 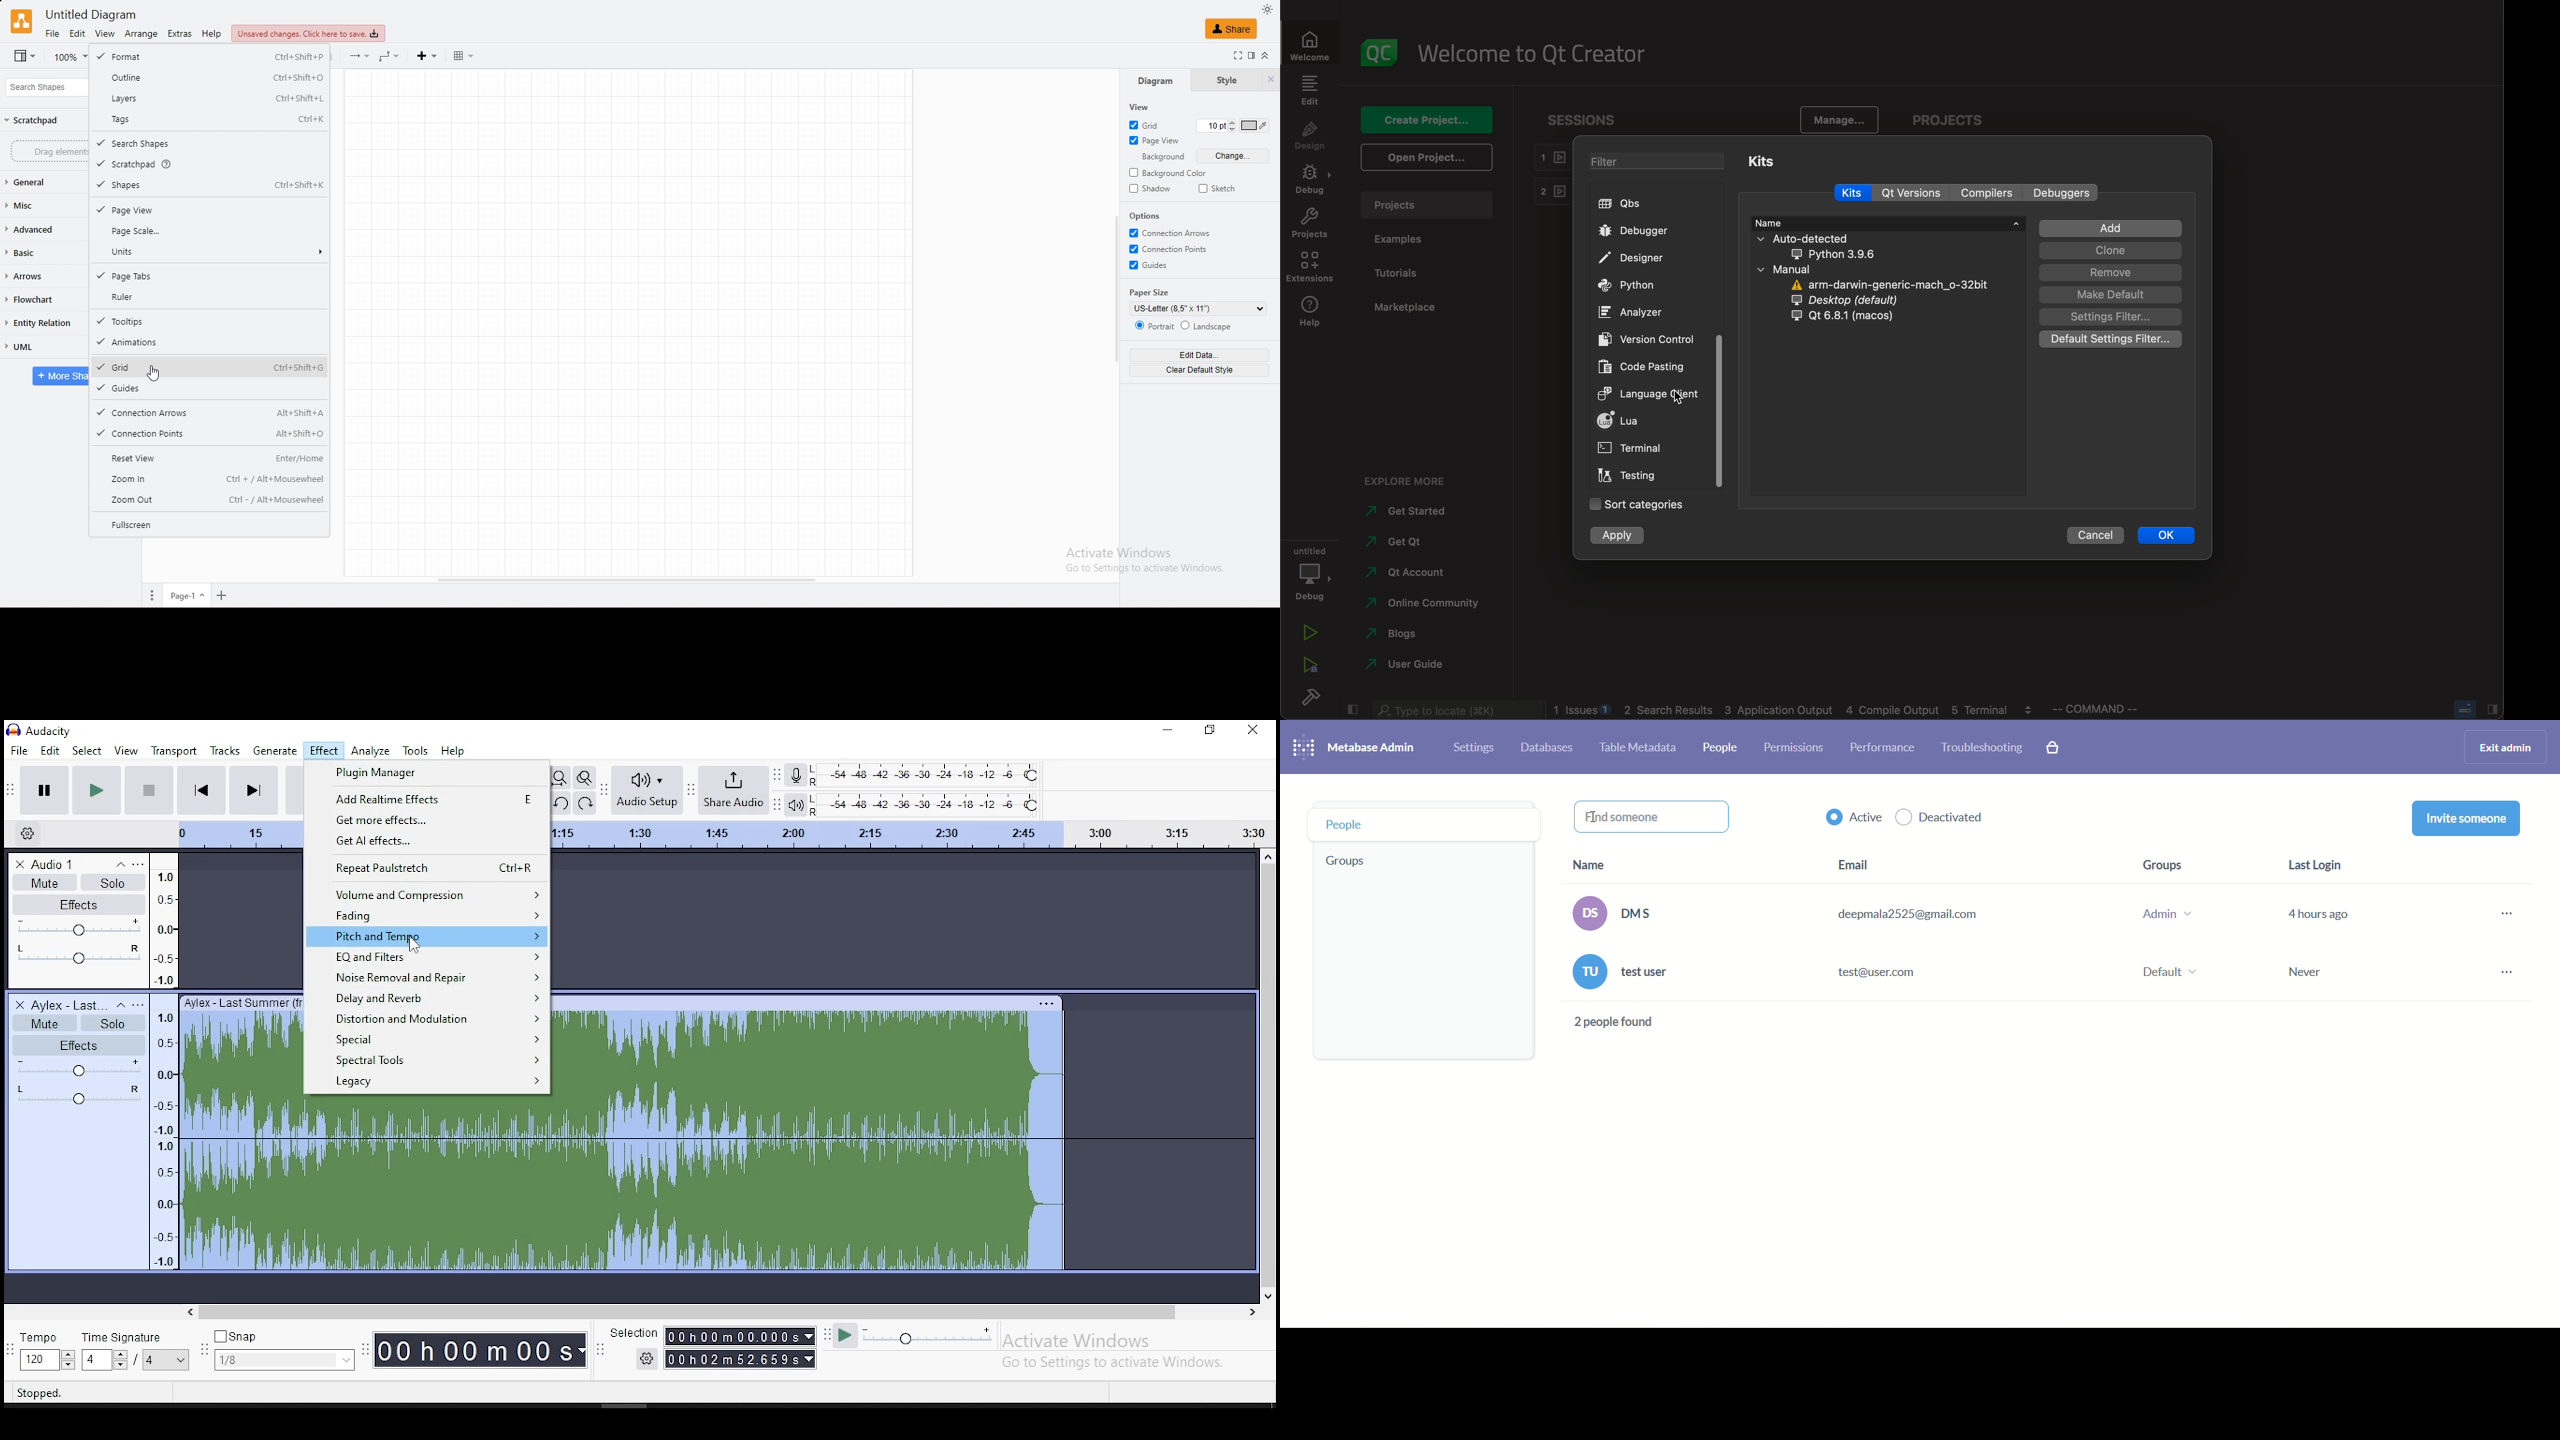 What do you see at coordinates (96, 790) in the screenshot?
I see `pause` at bounding box center [96, 790].